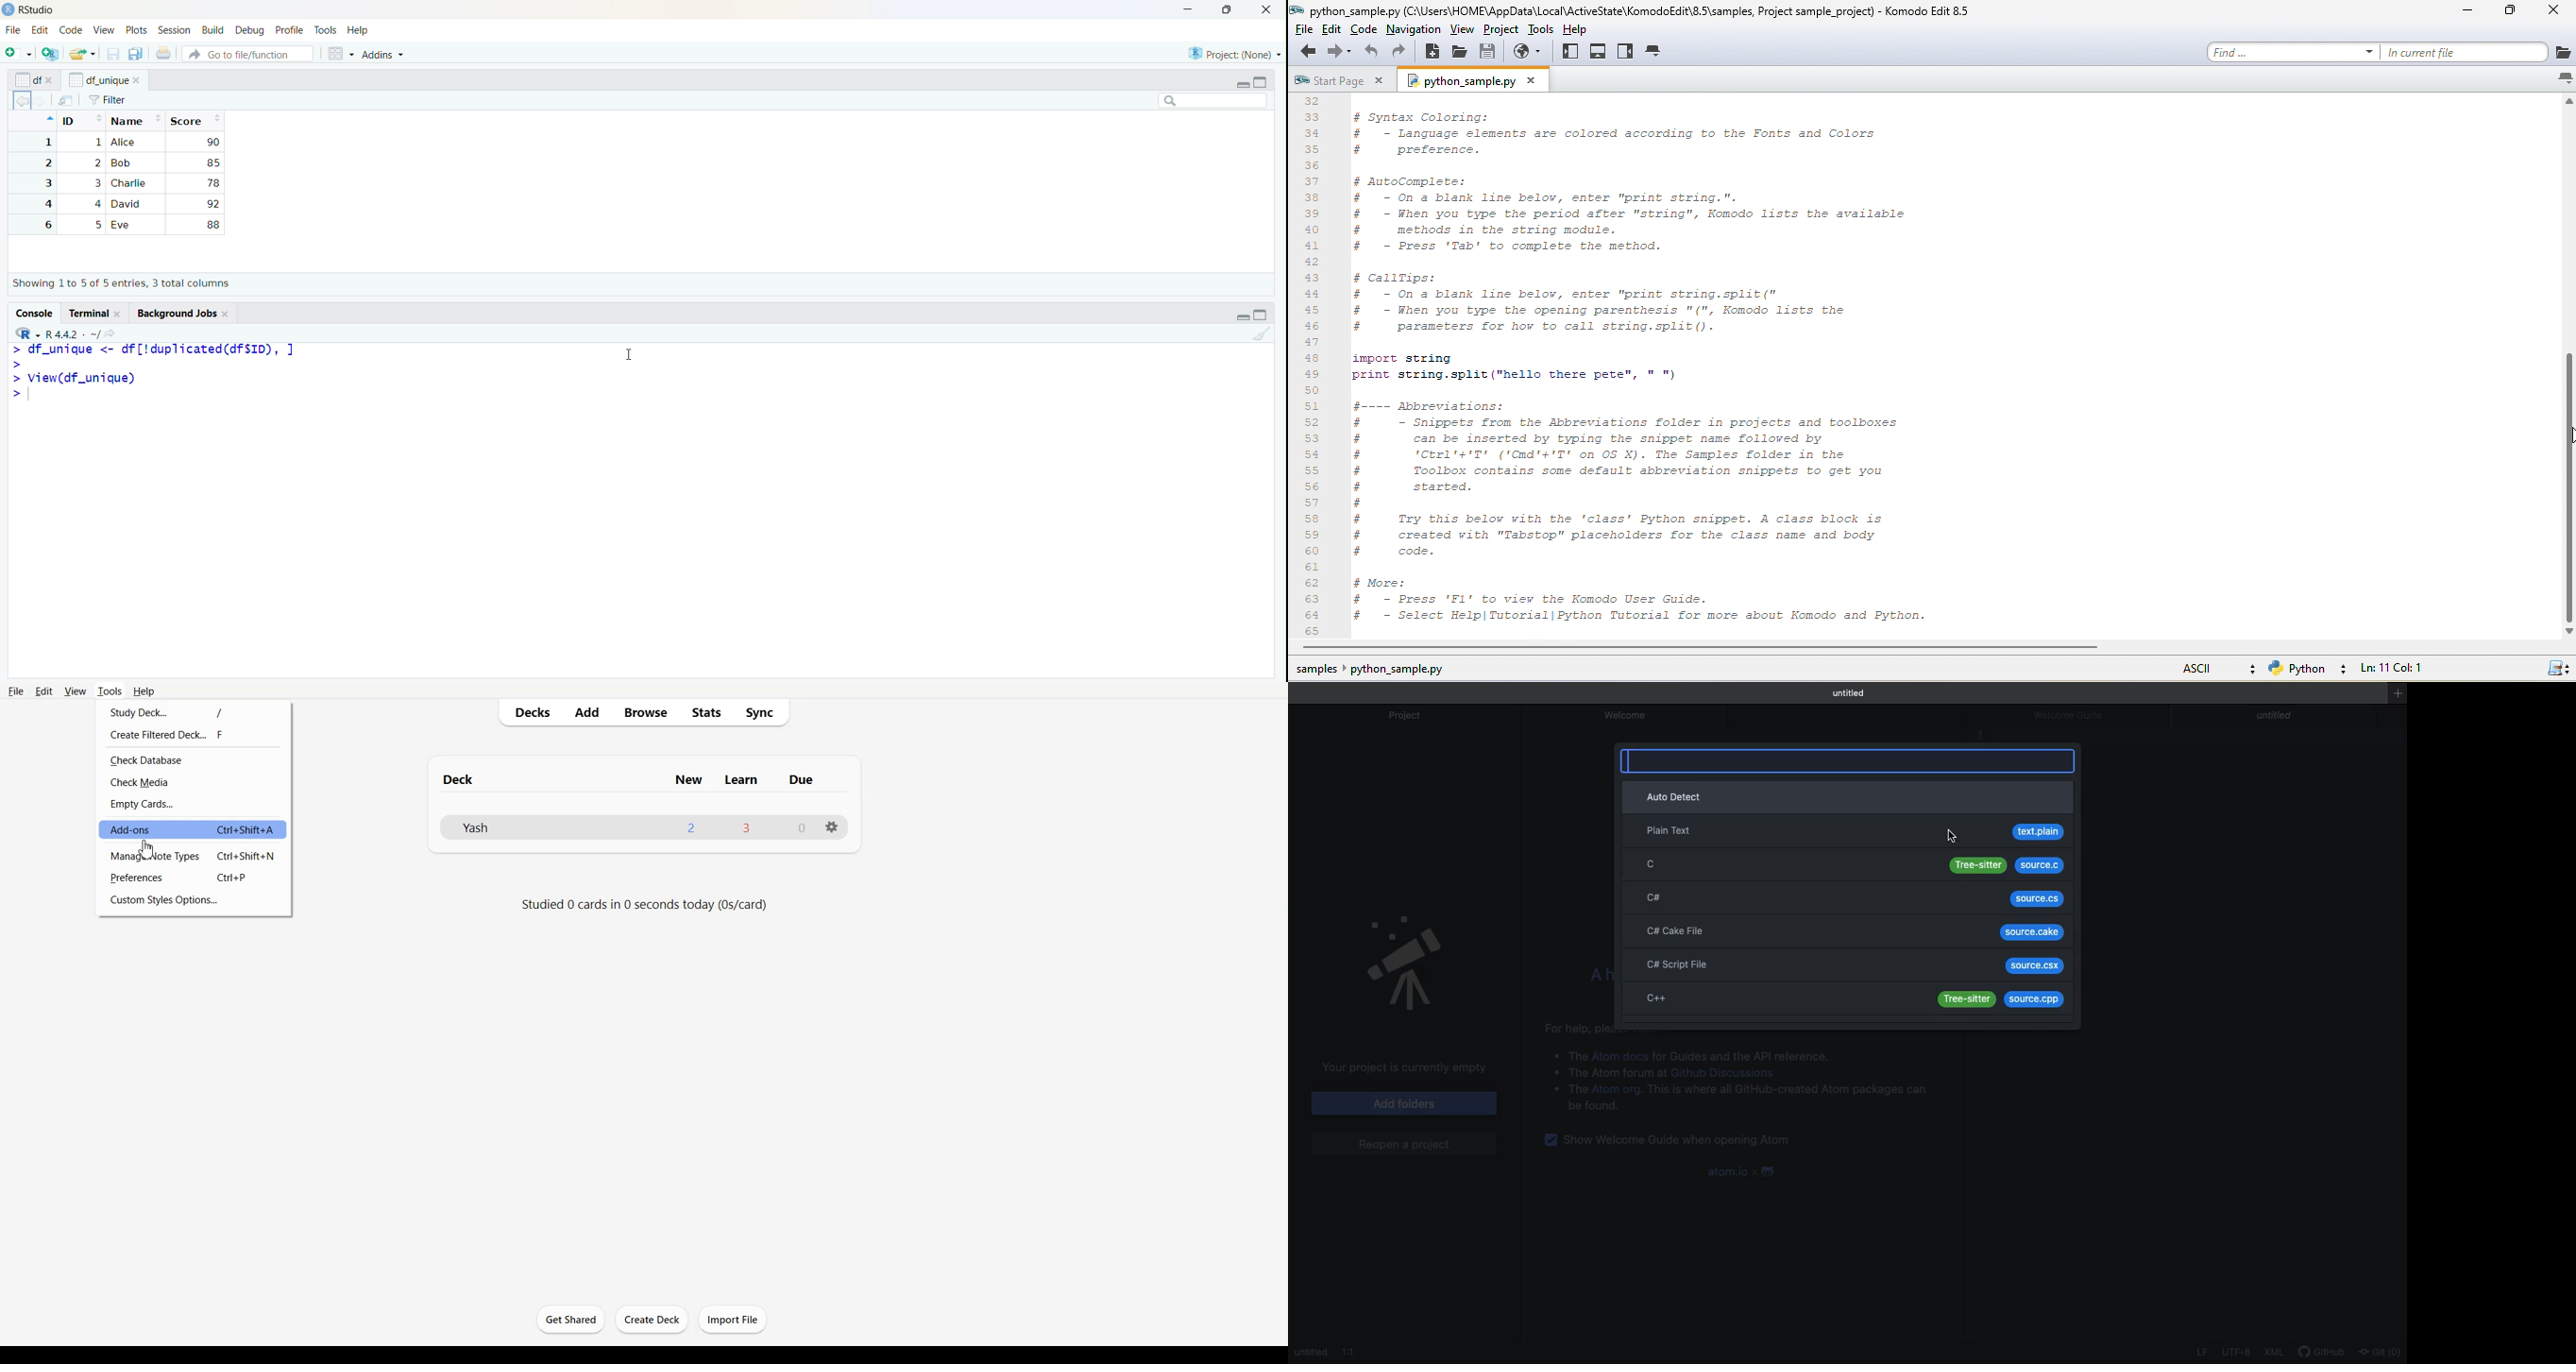 The height and width of the screenshot is (1372, 2576). What do you see at coordinates (212, 224) in the screenshot?
I see `85` at bounding box center [212, 224].